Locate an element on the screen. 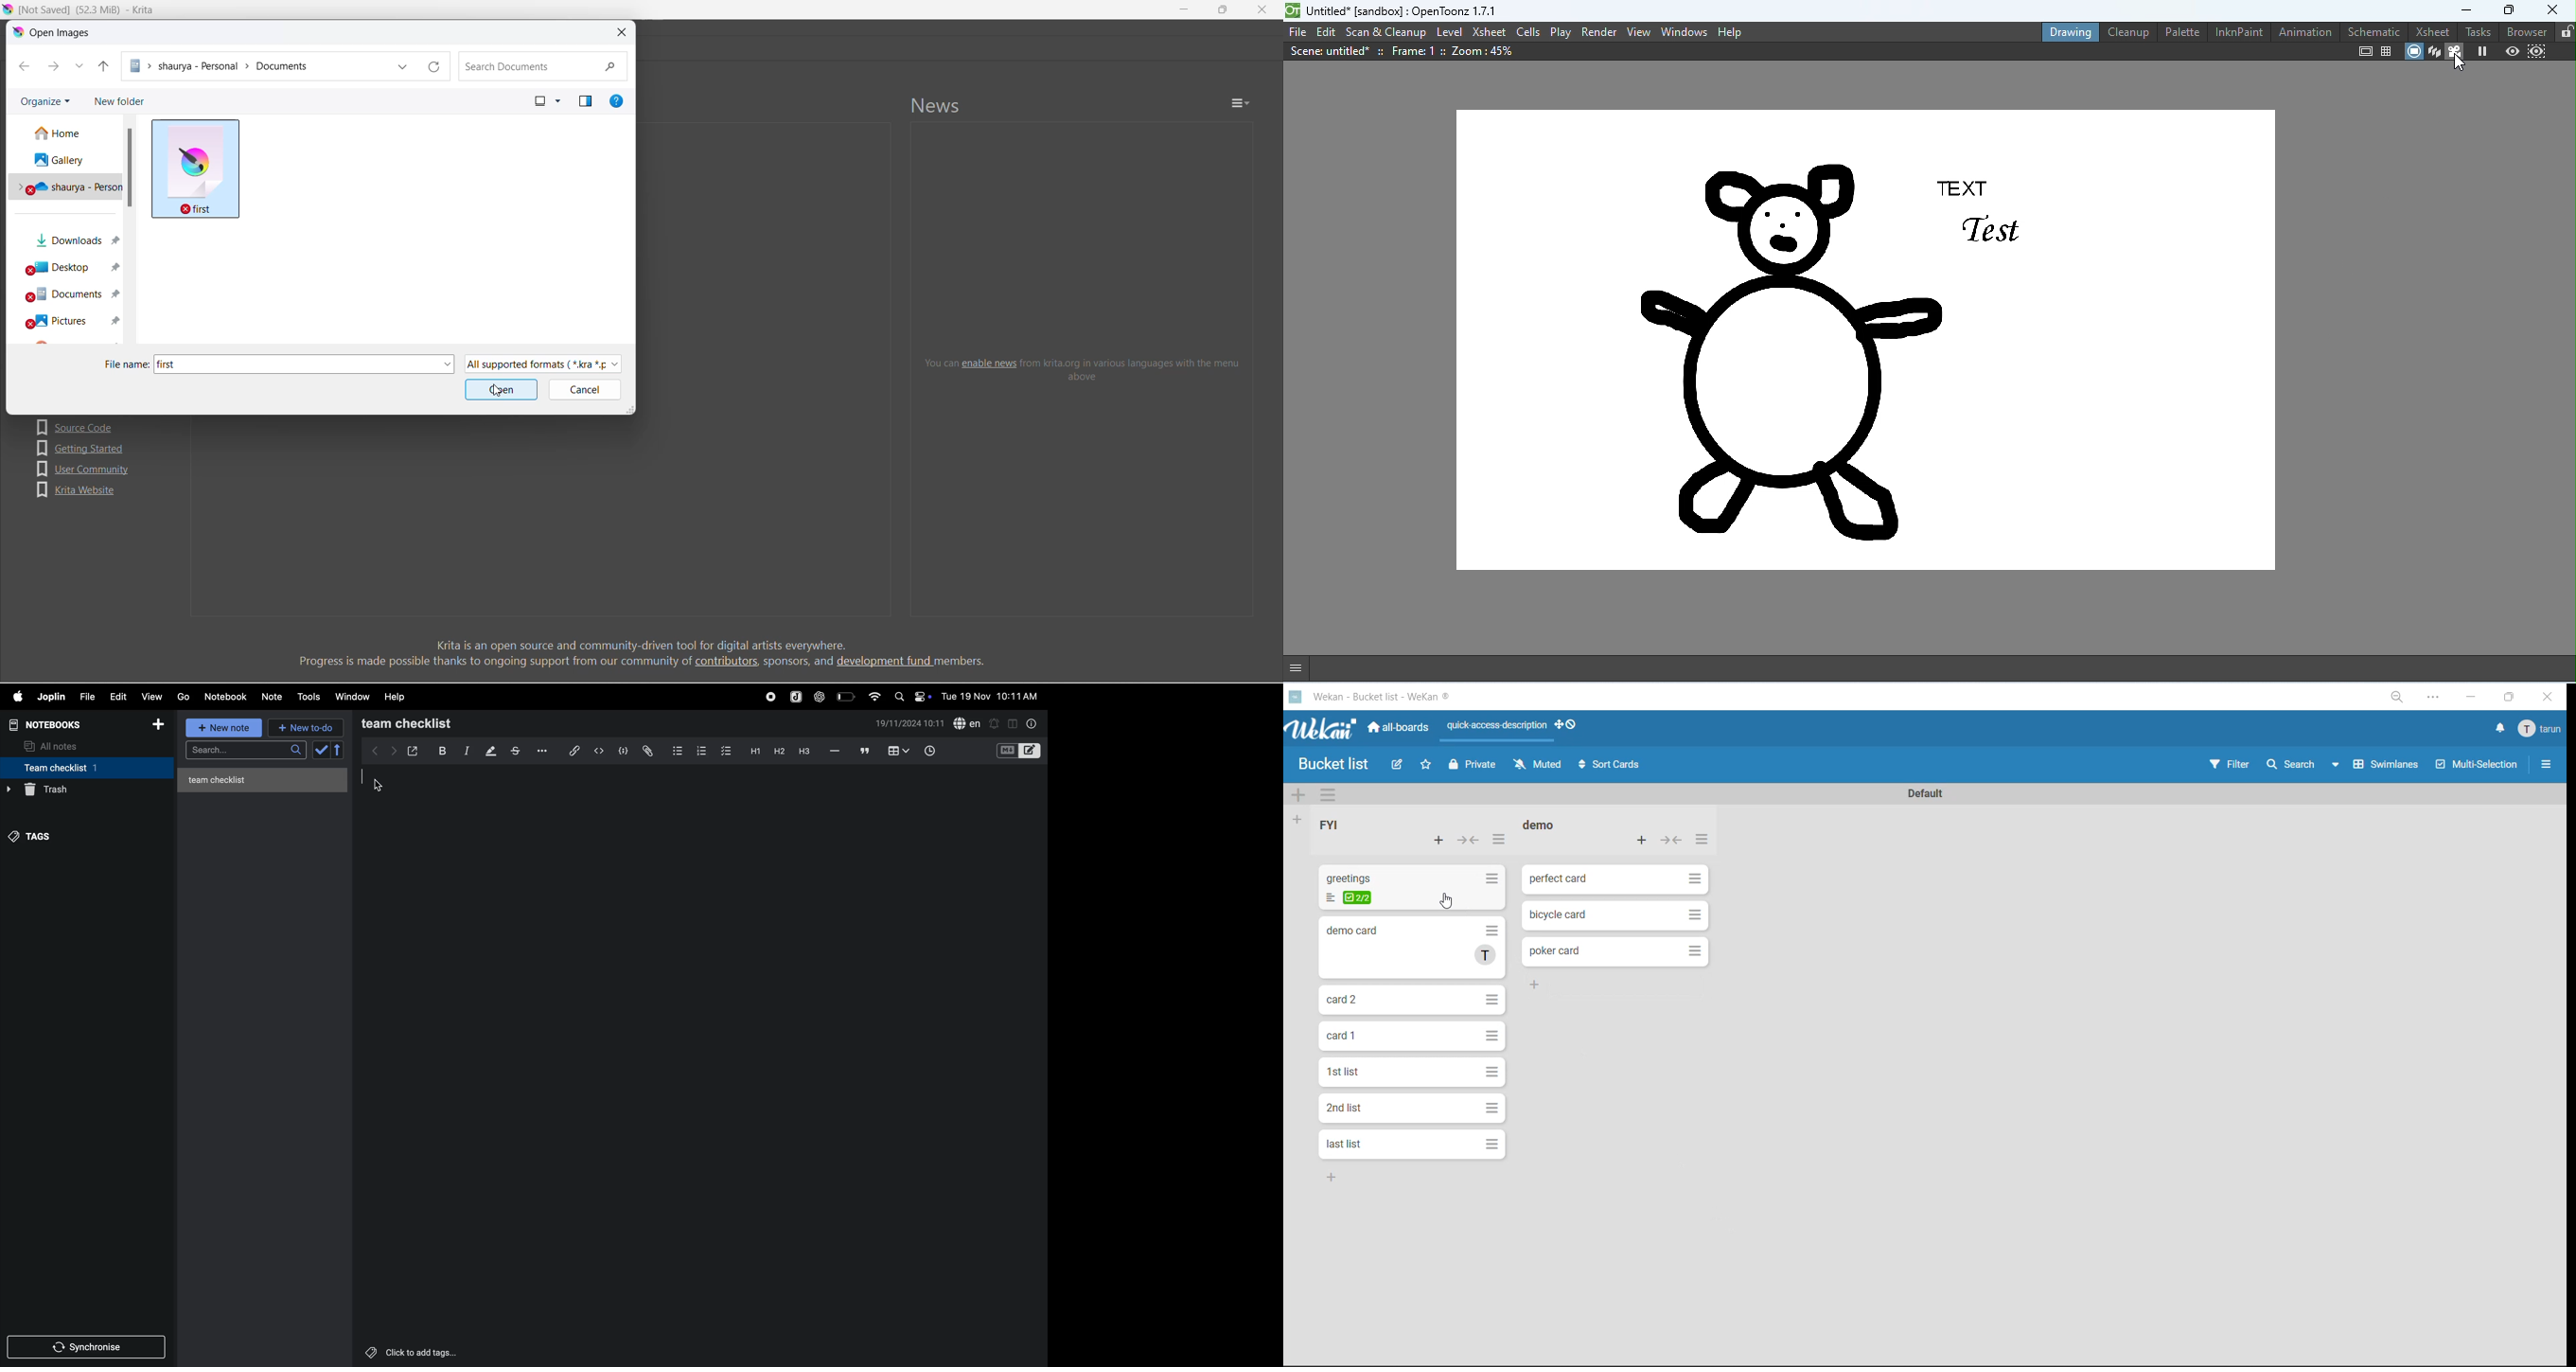 This screenshot has height=1372, width=2576. note is located at coordinates (276, 695).